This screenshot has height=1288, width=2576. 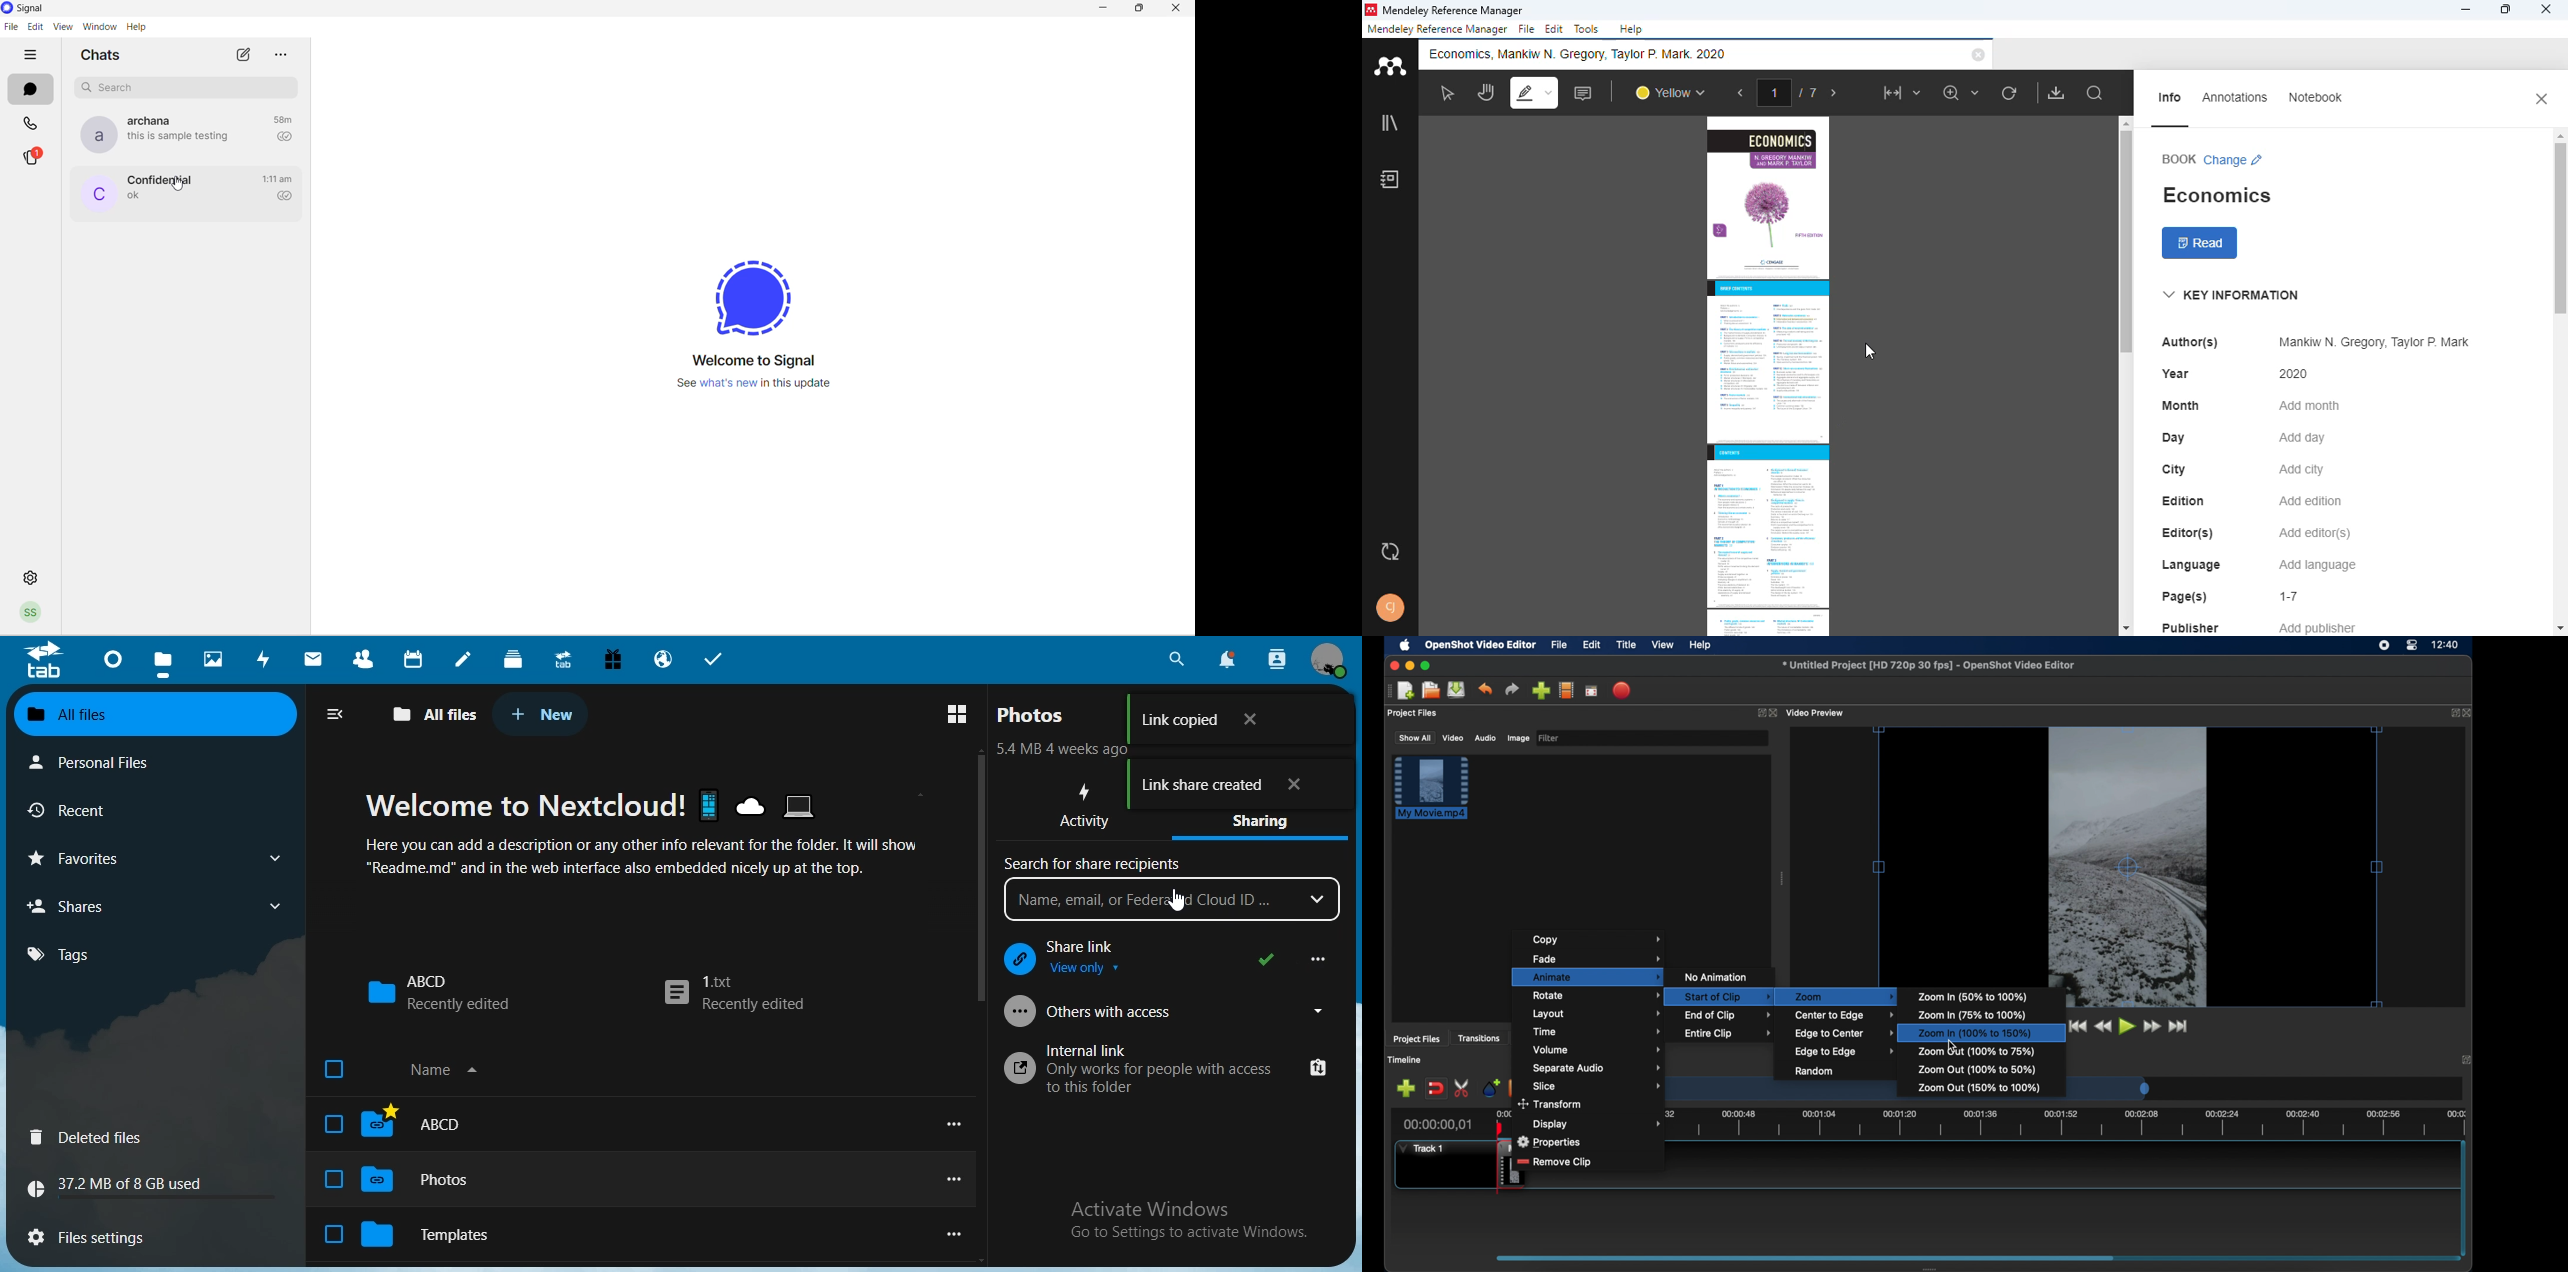 I want to click on last message time, so click(x=279, y=179).